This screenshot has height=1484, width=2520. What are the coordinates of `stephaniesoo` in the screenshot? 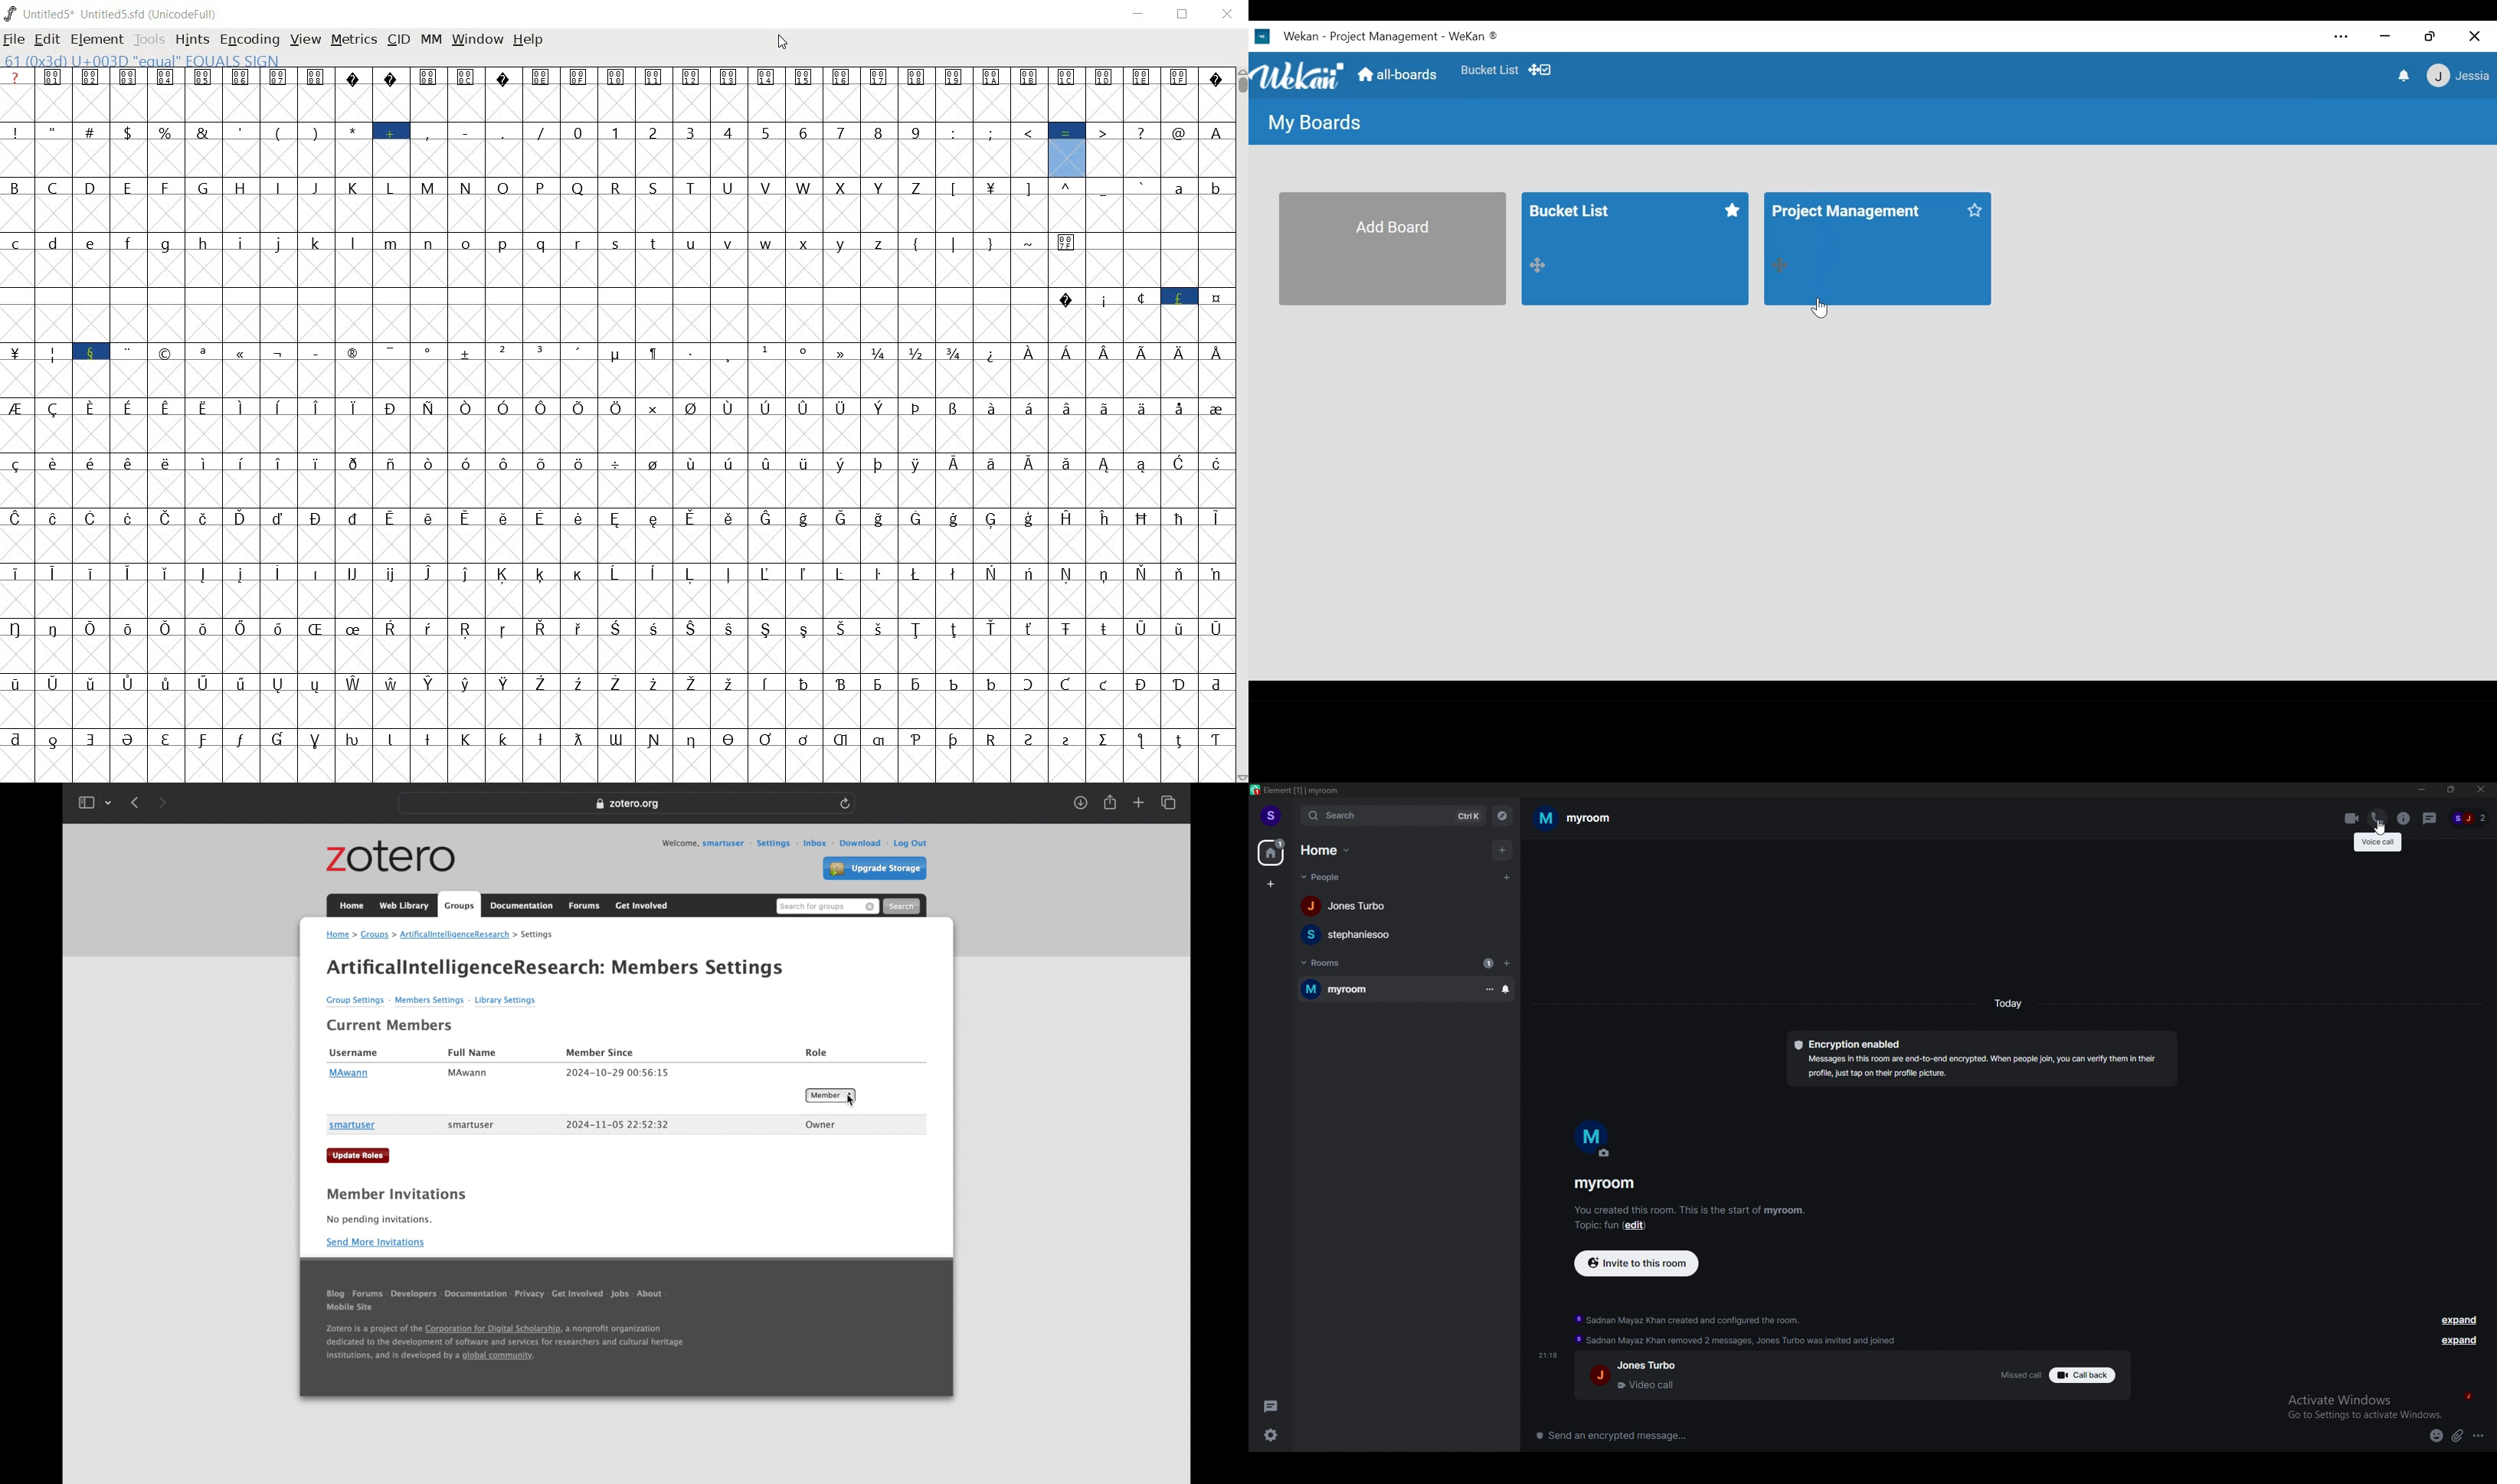 It's located at (1405, 934).